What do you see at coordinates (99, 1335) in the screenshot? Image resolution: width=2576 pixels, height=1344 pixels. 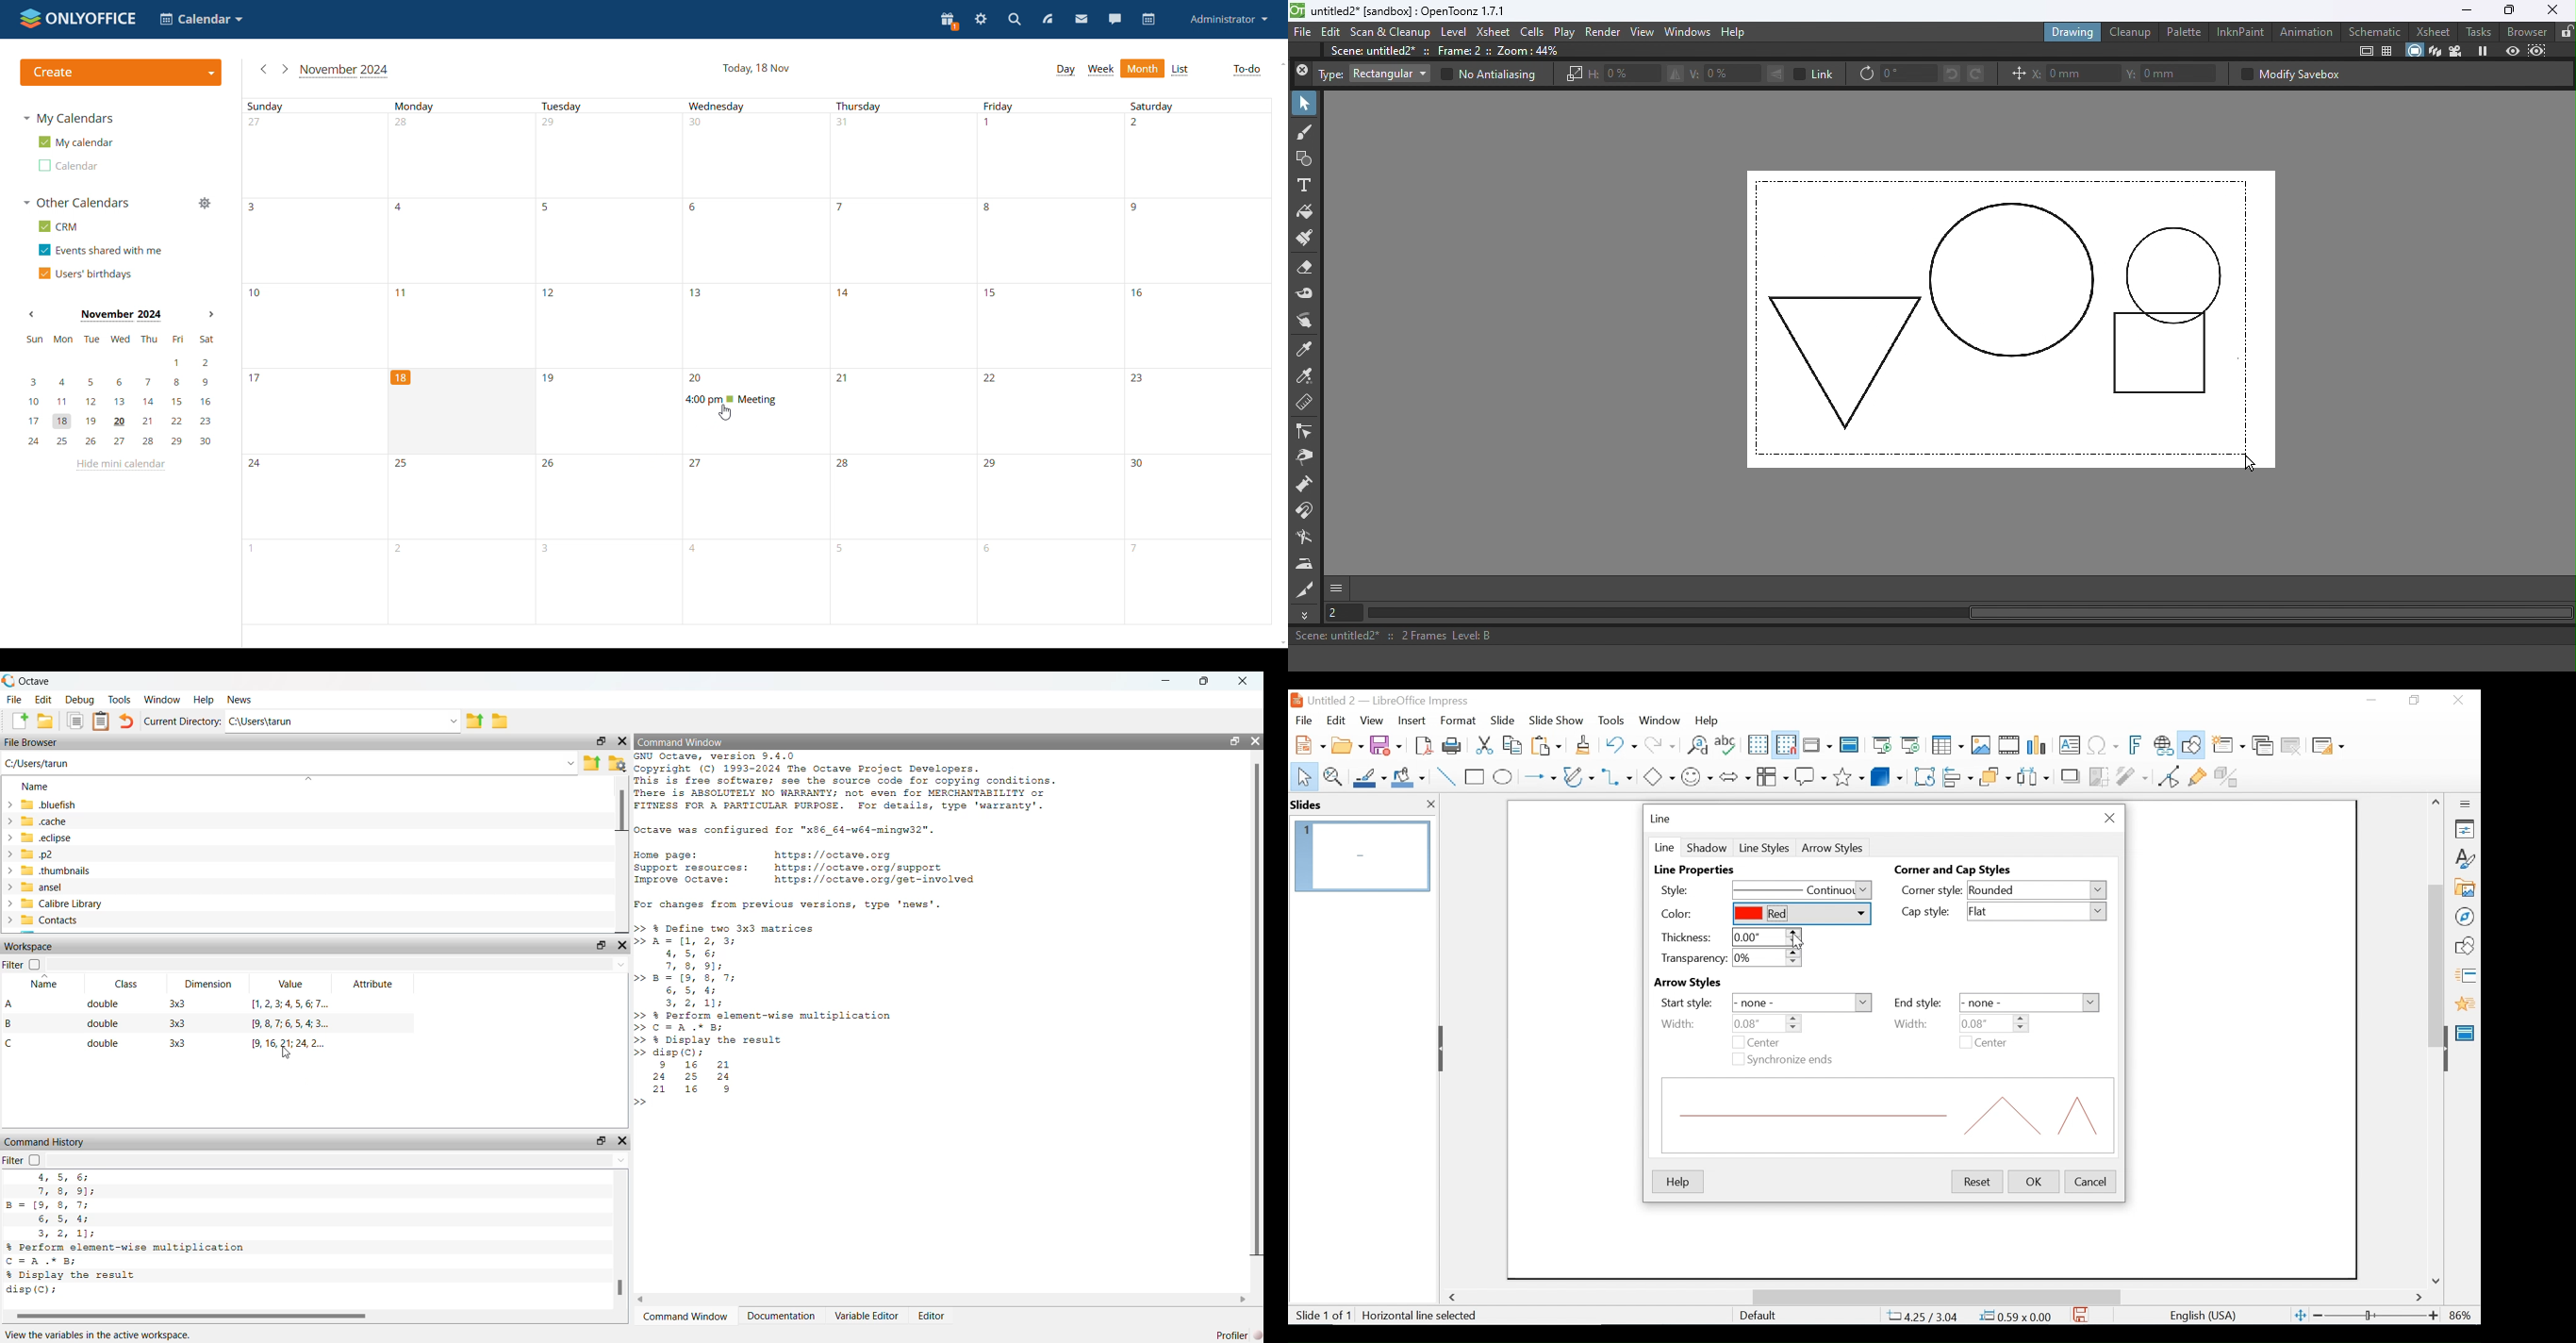 I see `View the variables in the active workspace.` at bounding box center [99, 1335].